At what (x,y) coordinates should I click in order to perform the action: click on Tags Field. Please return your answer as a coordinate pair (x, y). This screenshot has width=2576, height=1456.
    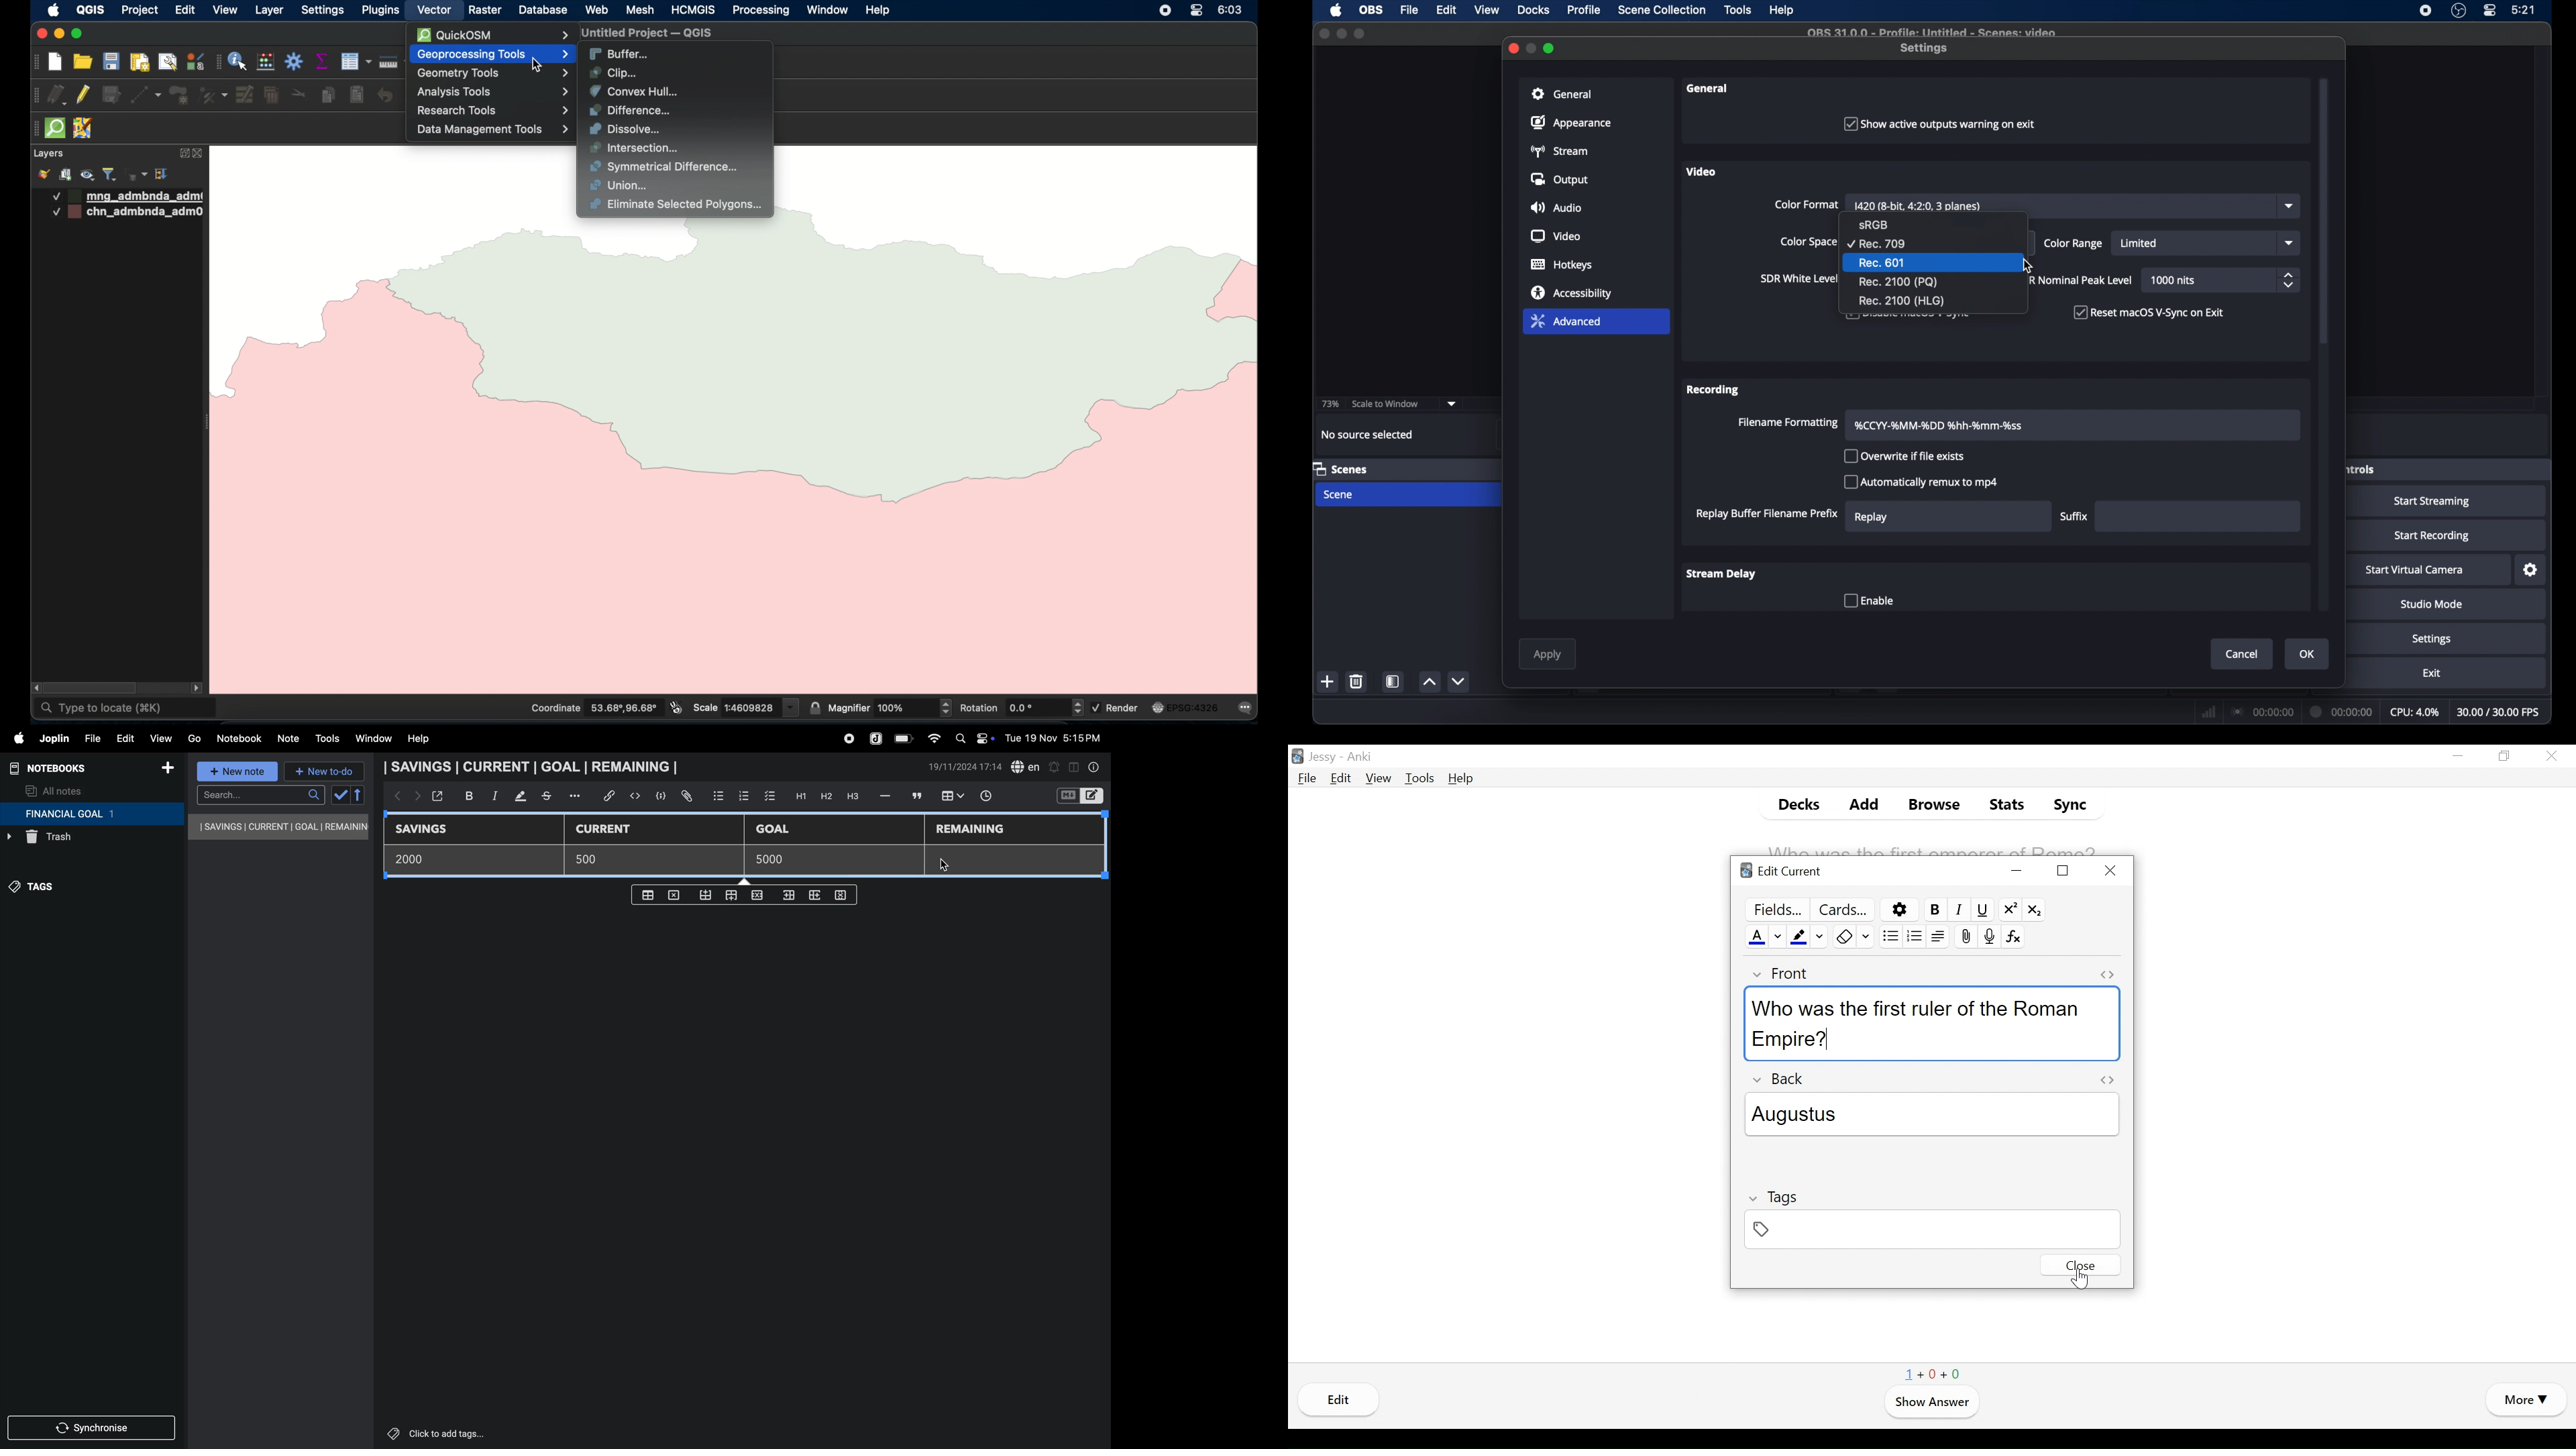
    Looking at the image, I should click on (1931, 1228).